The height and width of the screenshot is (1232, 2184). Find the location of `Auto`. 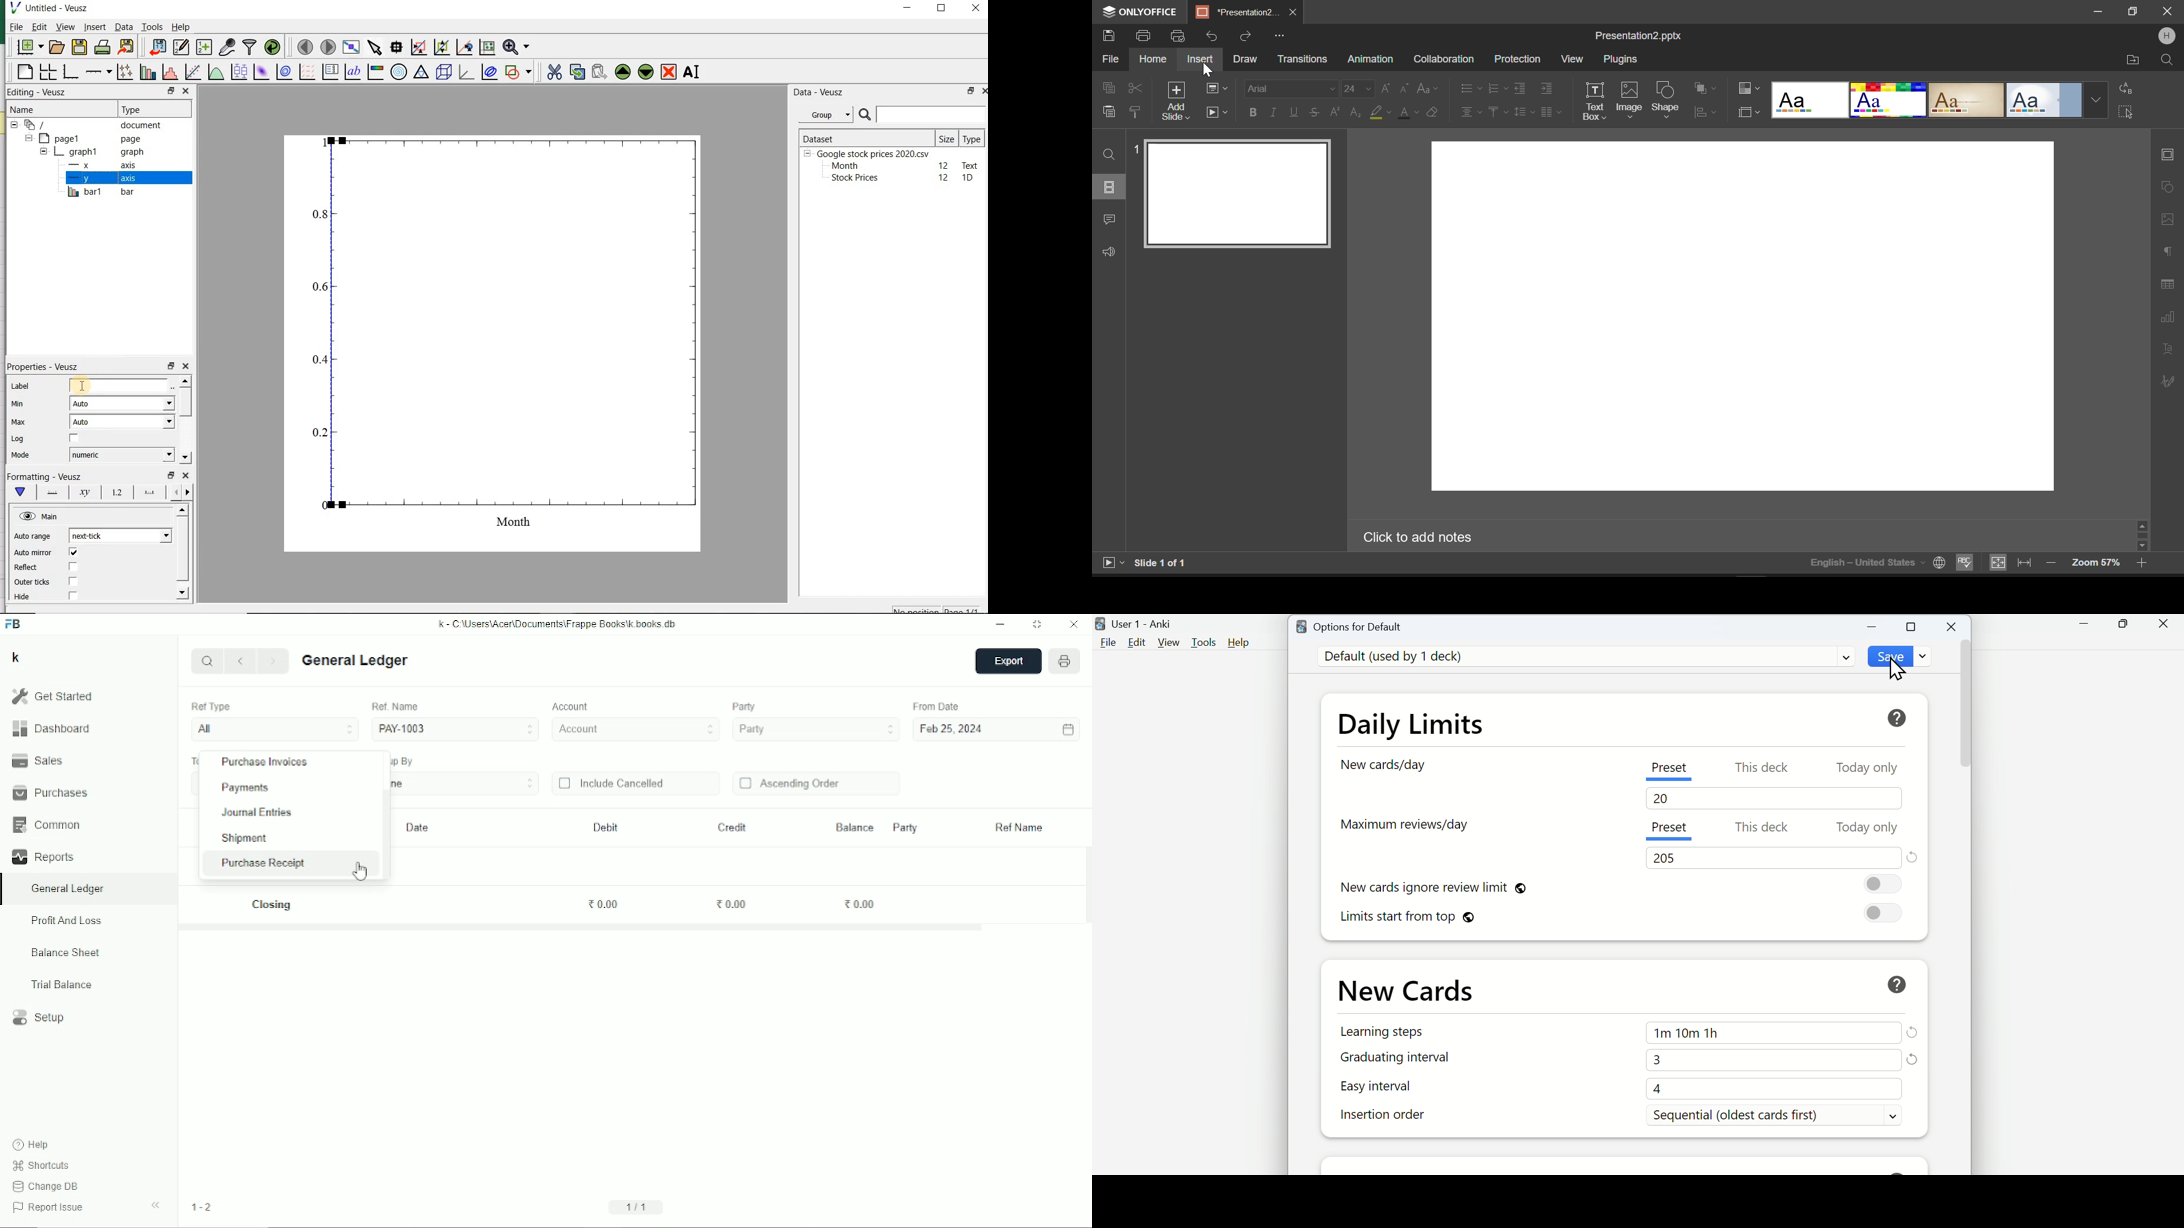

Auto is located at coordinates (122, 403).